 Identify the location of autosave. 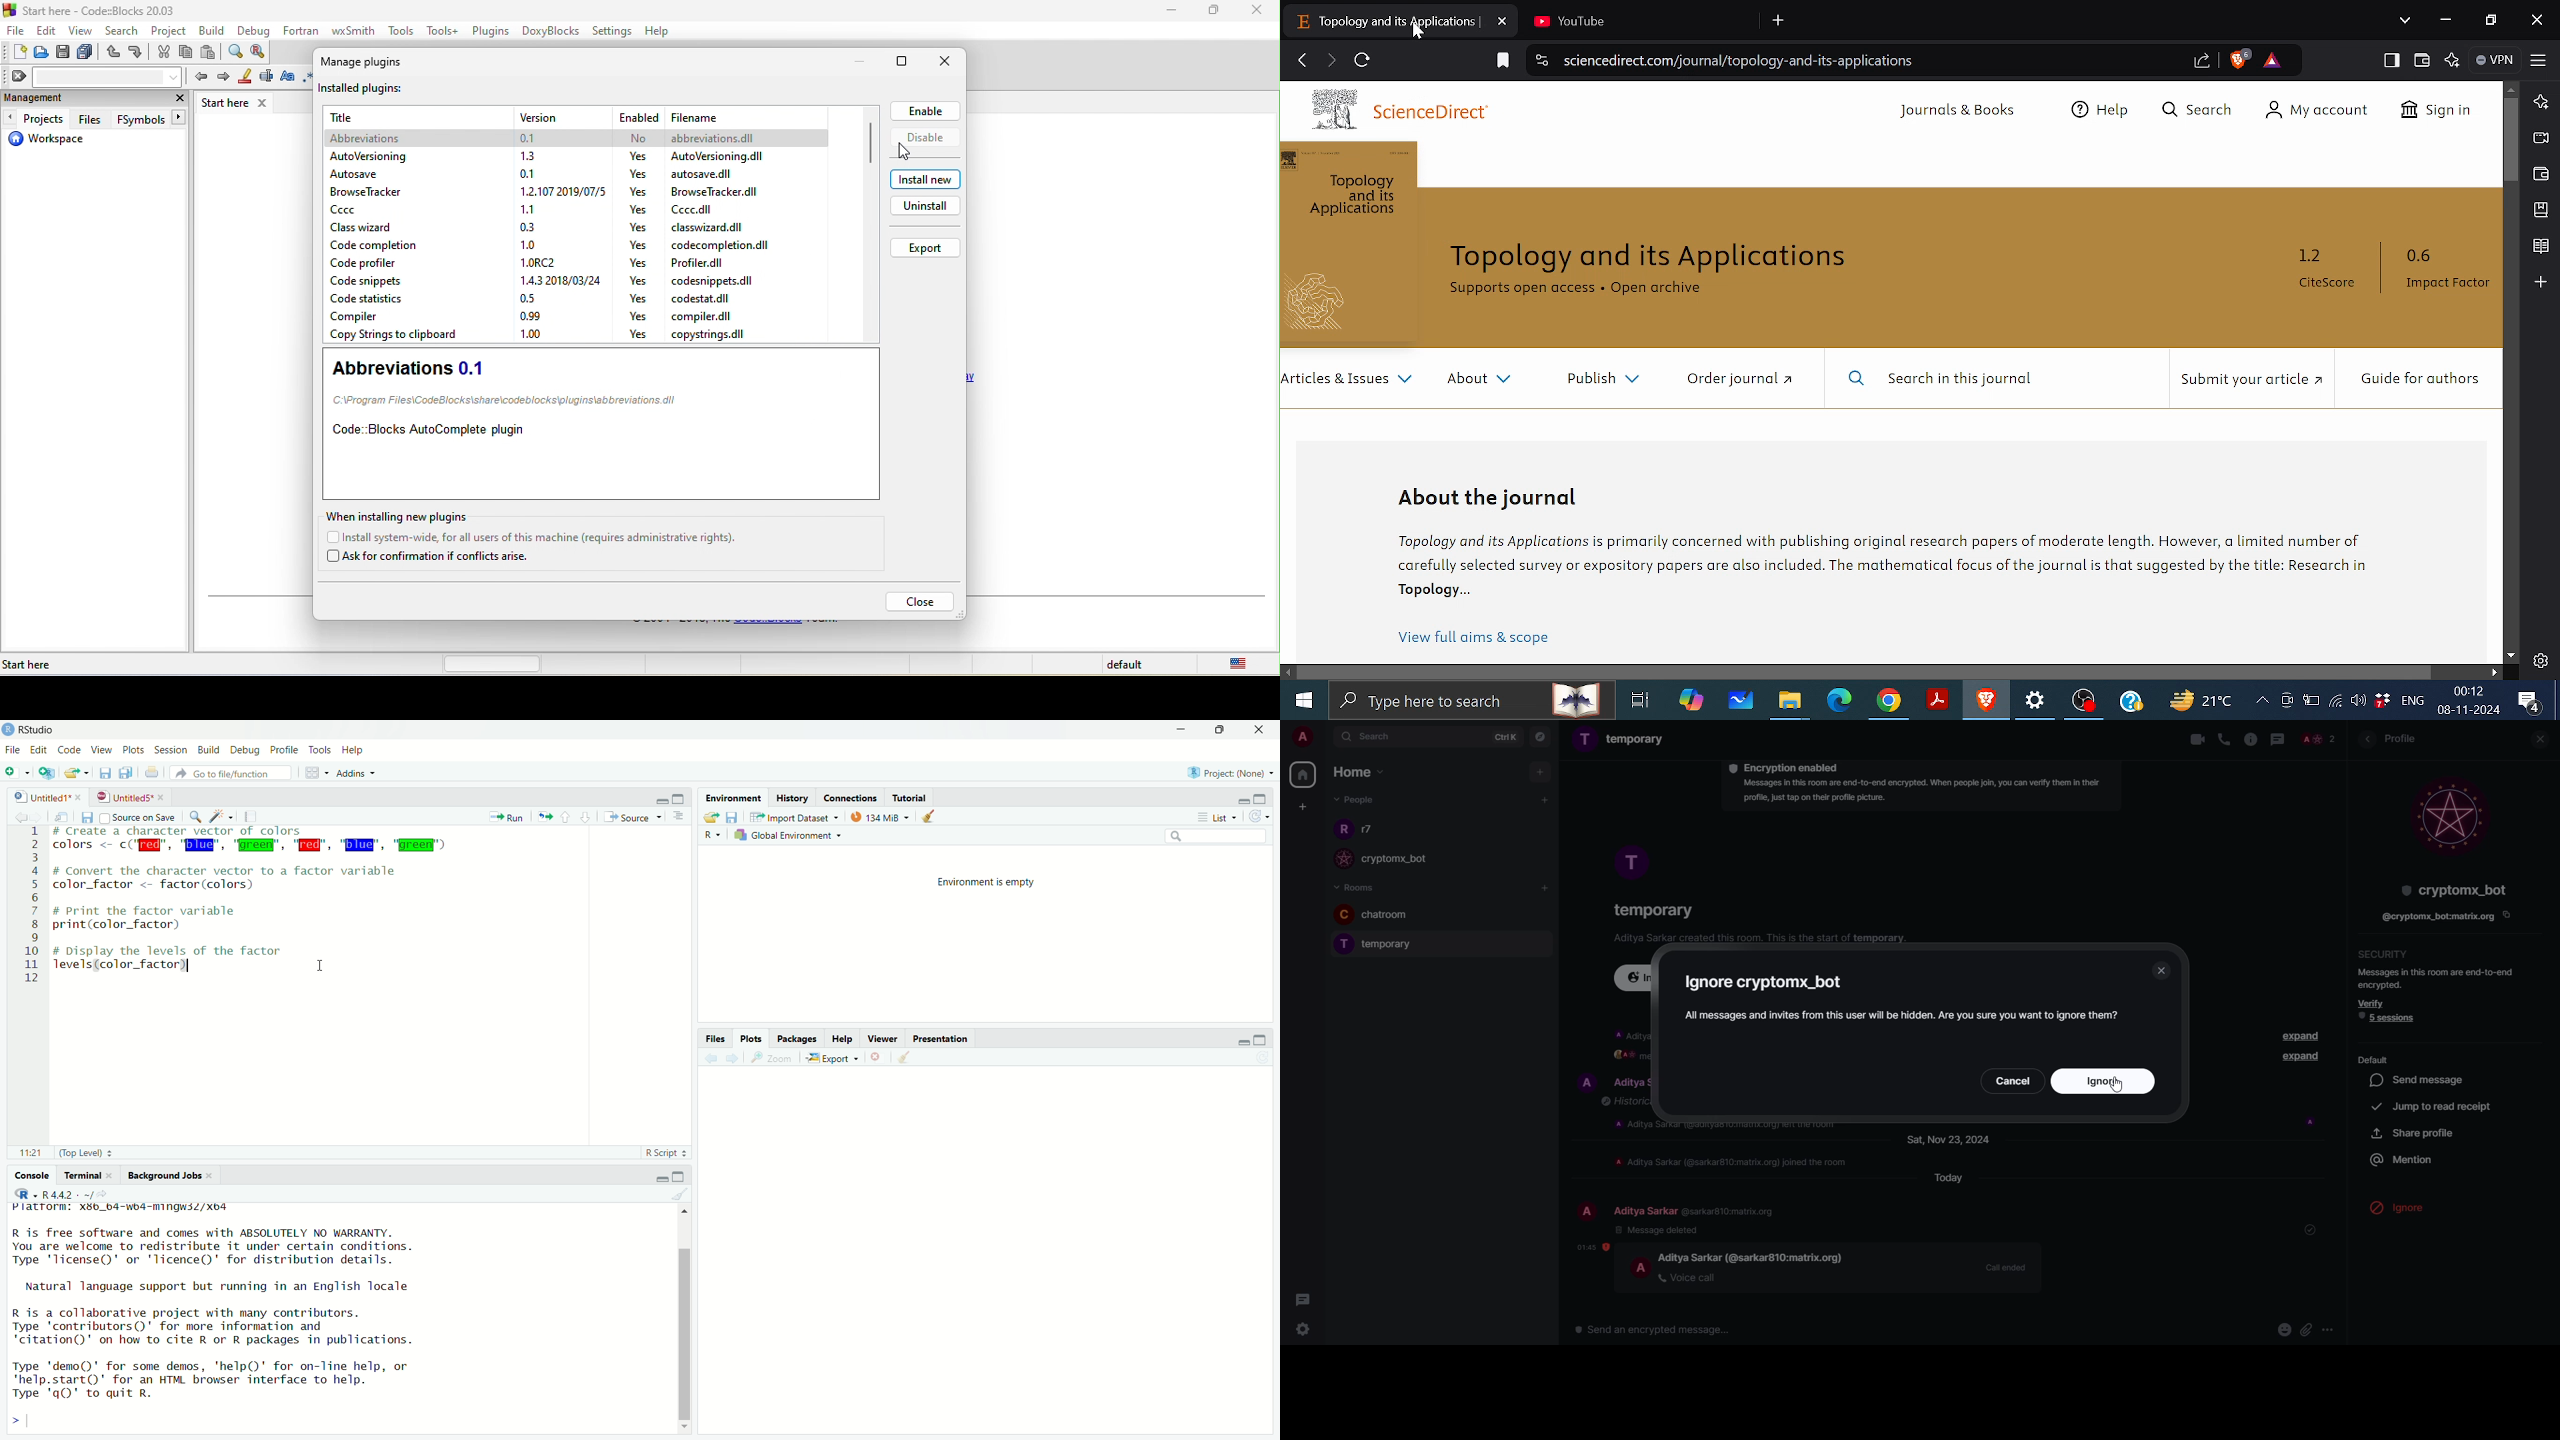
(369, 176).